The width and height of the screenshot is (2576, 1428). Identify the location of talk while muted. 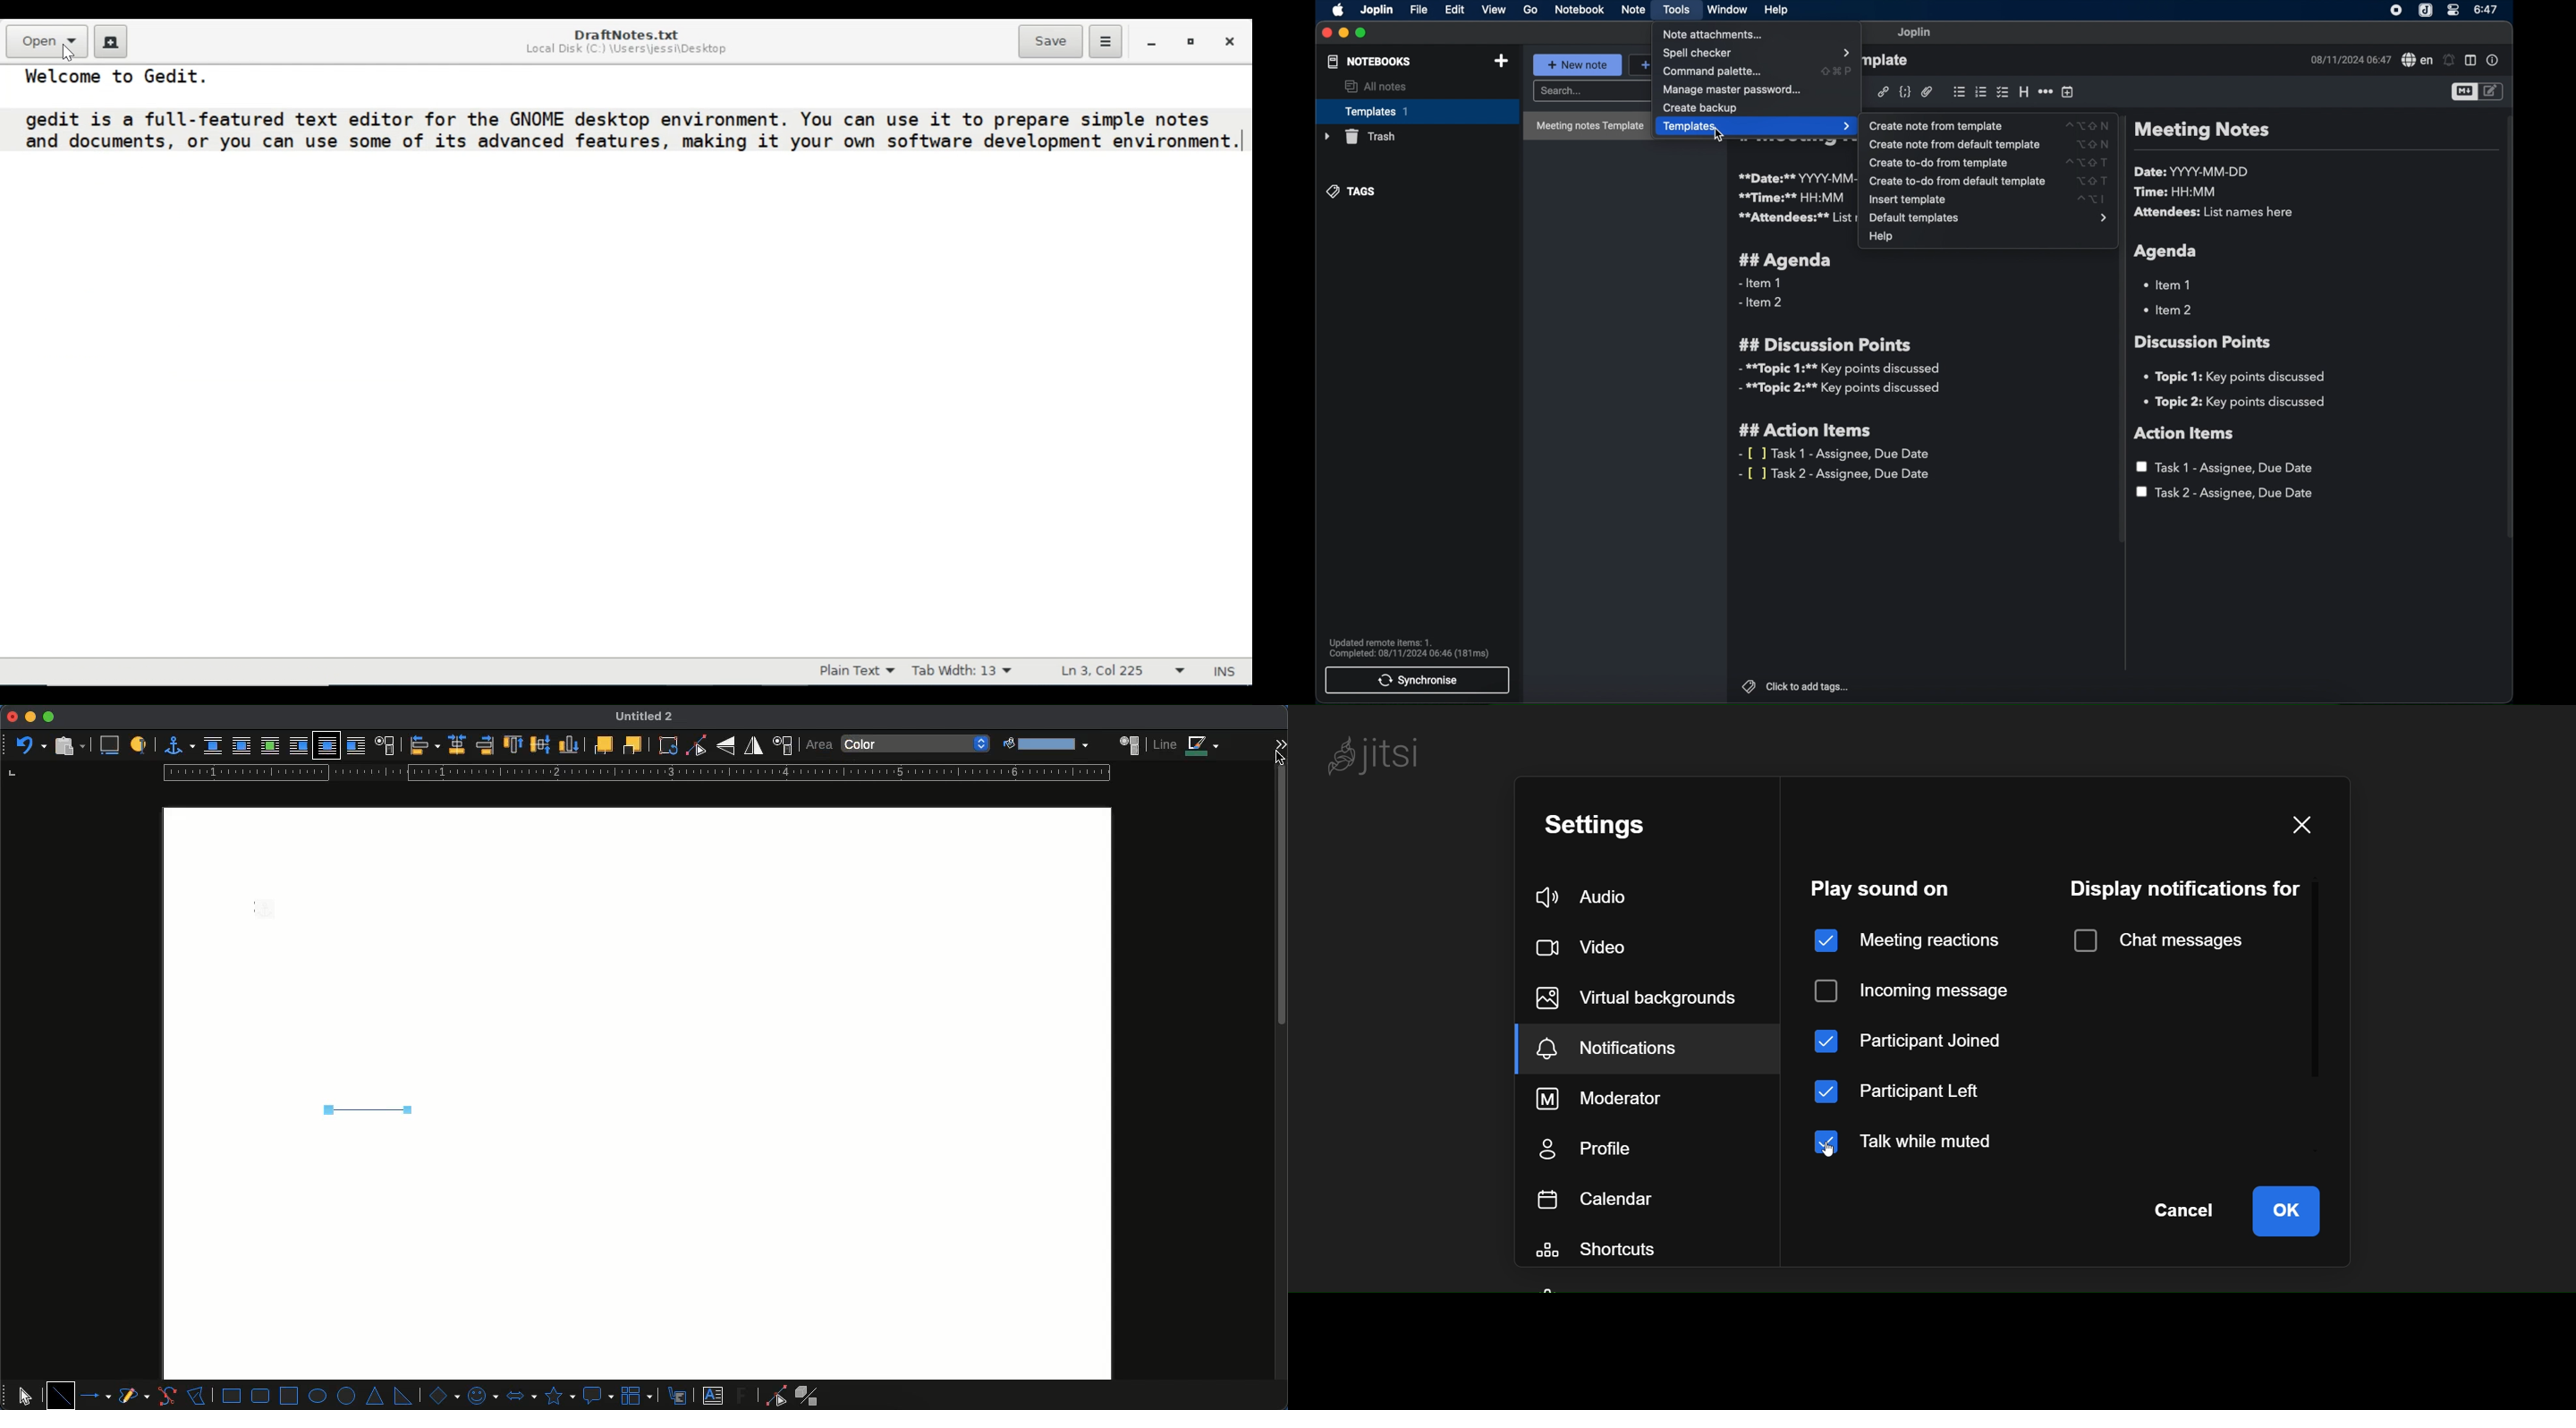
(1900, 1140).